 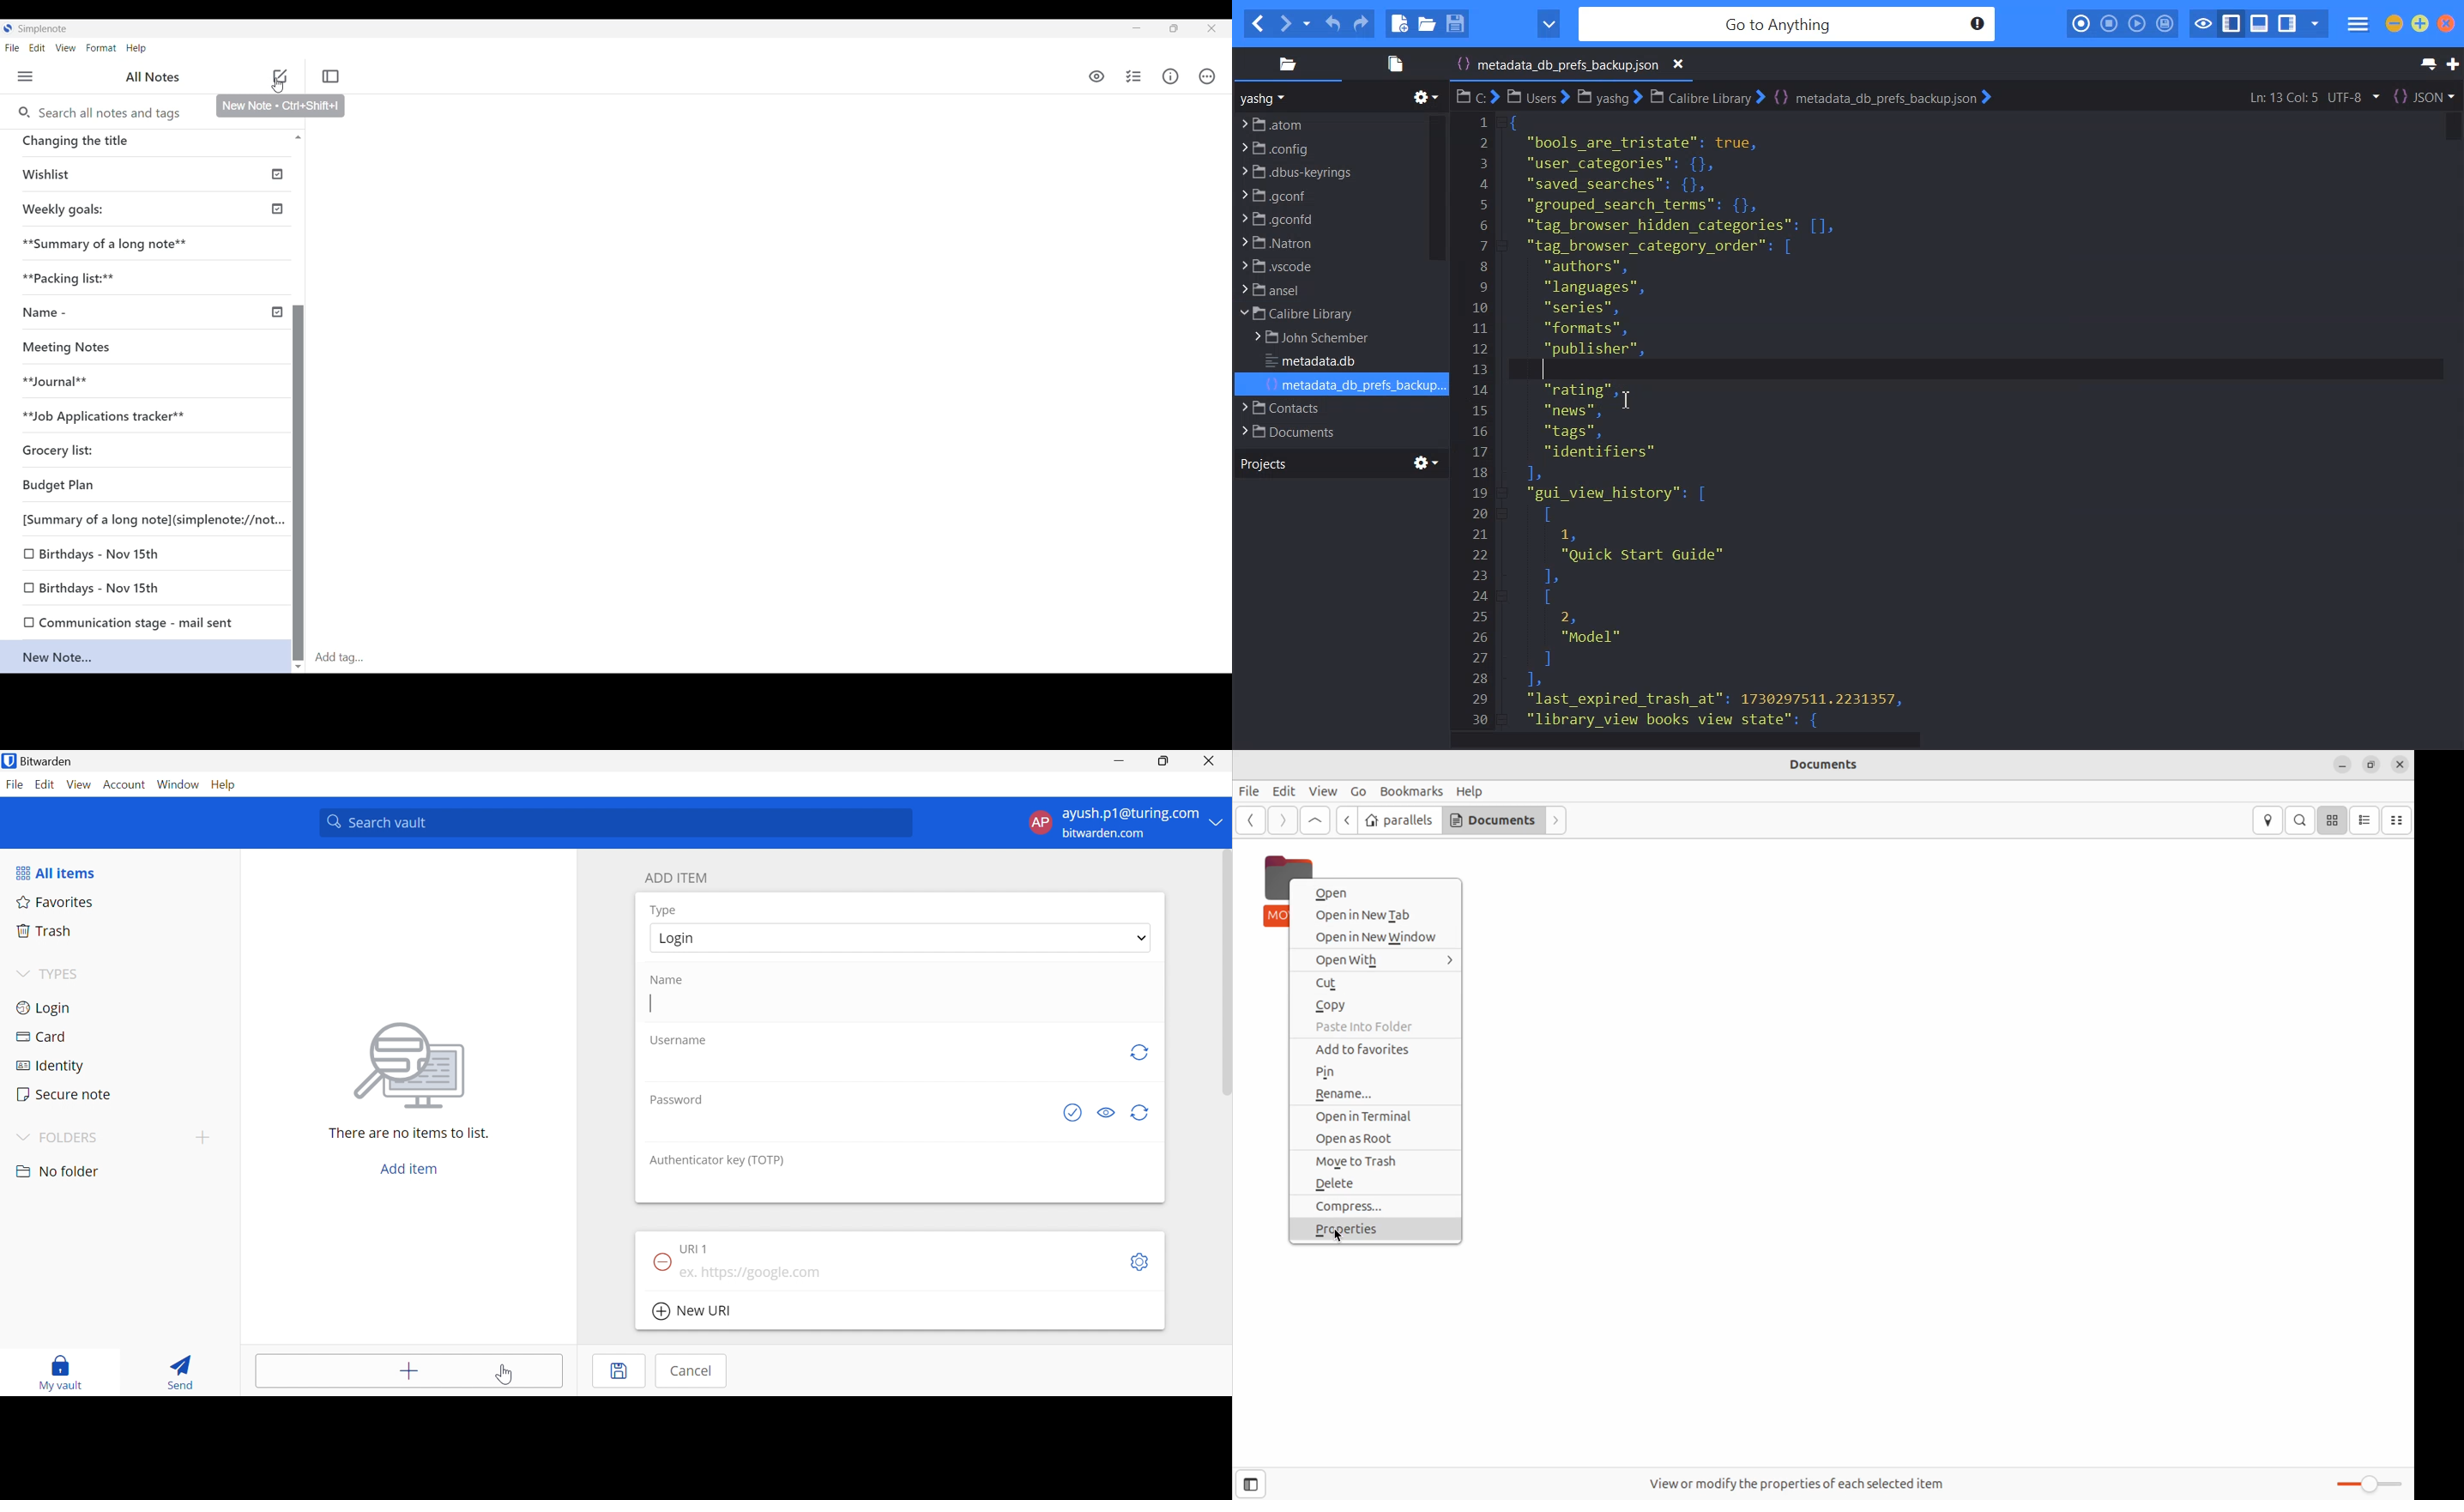 What do you see at coordinates (751, 1274) in the screenshot?
I see `ex. https://google.com` at bounding box center [751, 1274].